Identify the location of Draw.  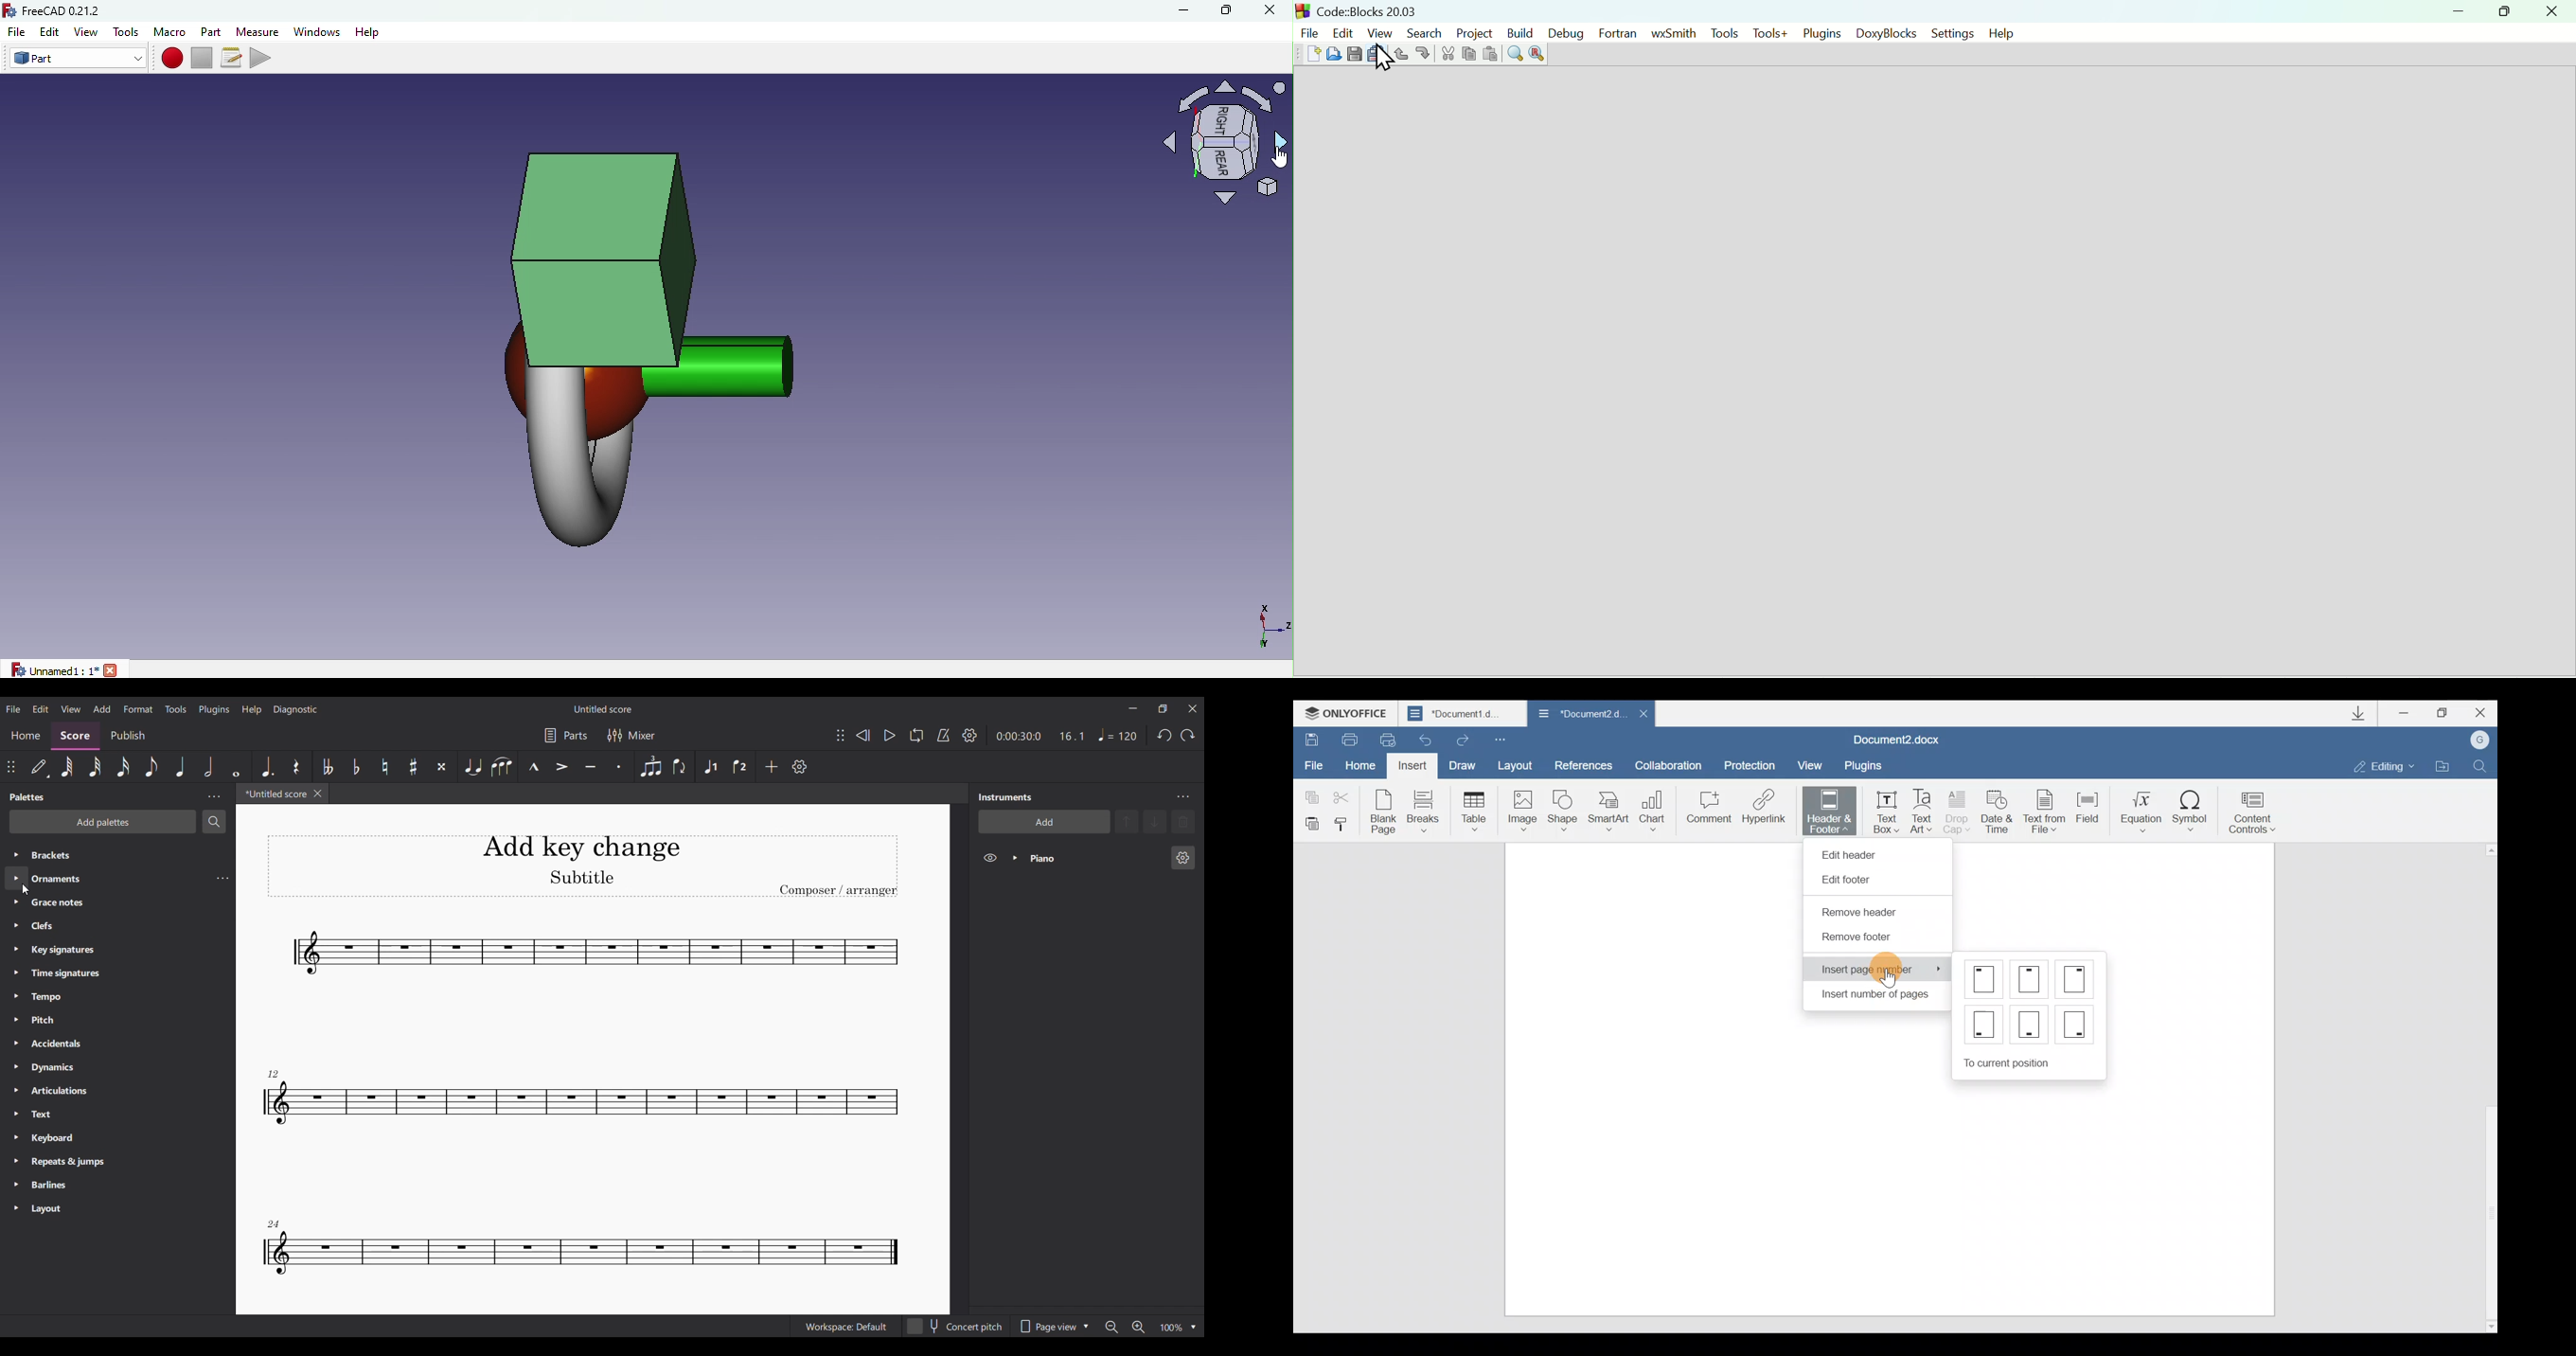
(1466, 764).